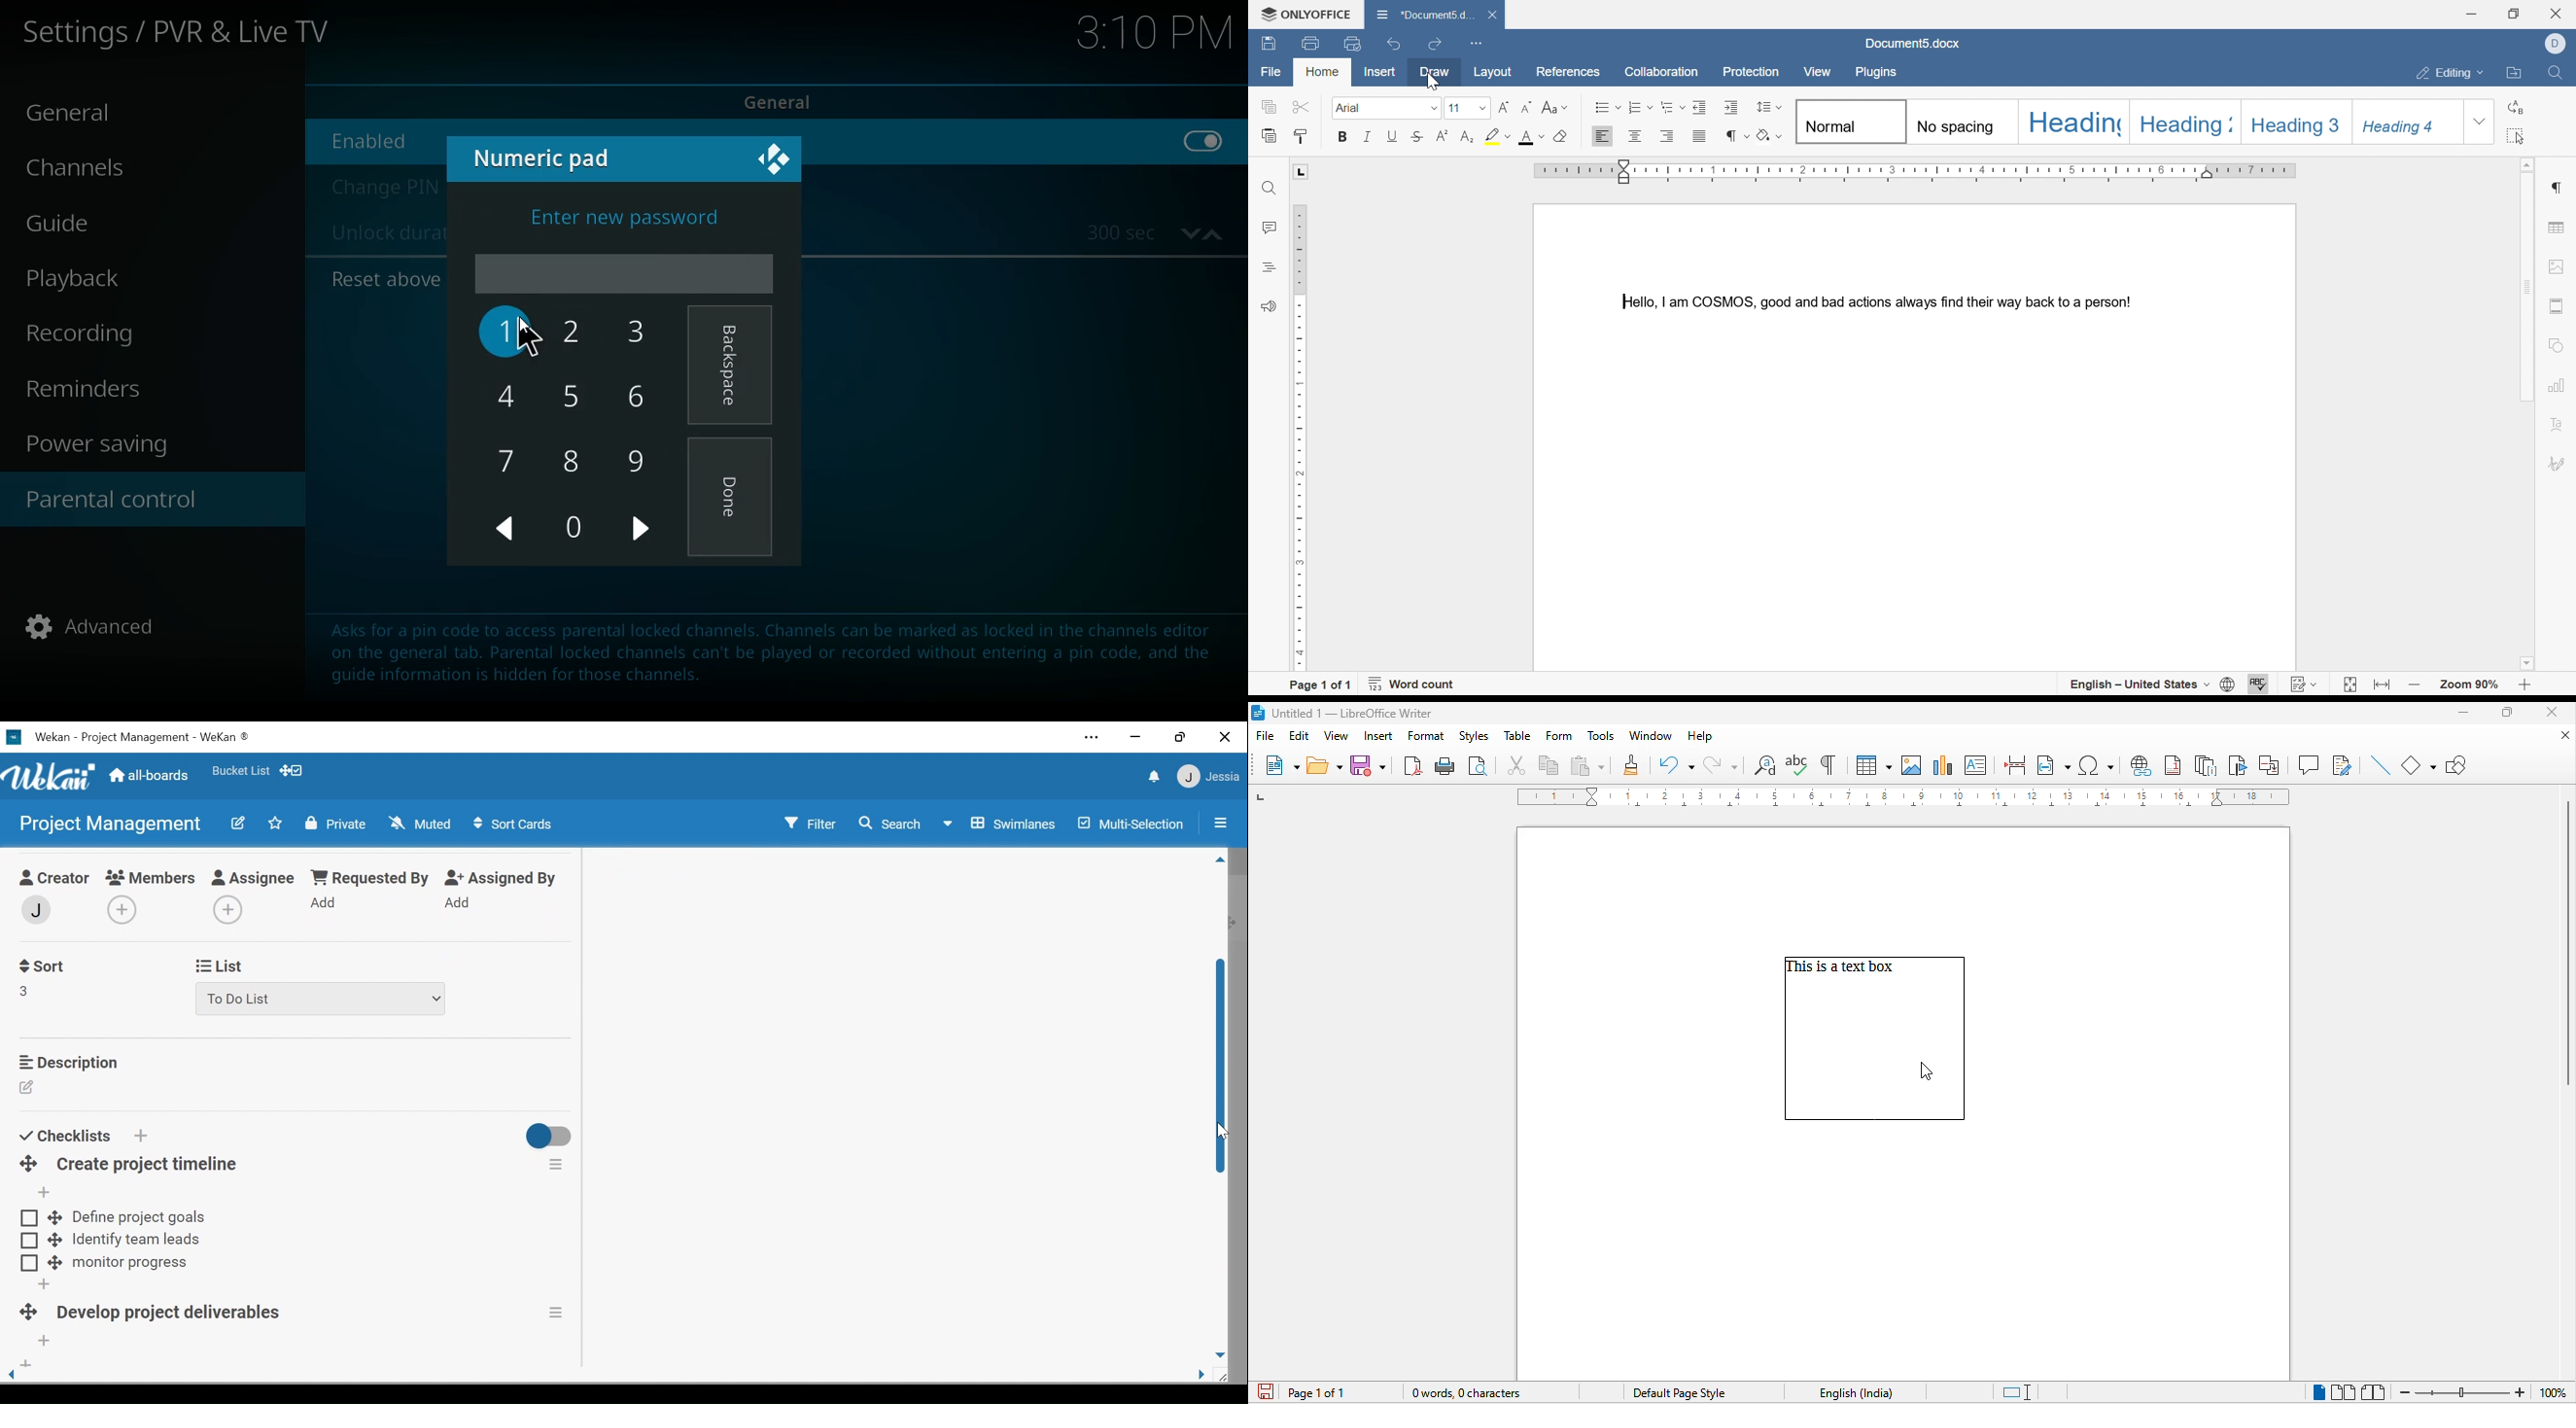 The width and height of the screenshot is (2576, 1428). Describe the element at coordinates (1220, 822) in the screenshot. I see `Open/Close Sidebar` at that location.